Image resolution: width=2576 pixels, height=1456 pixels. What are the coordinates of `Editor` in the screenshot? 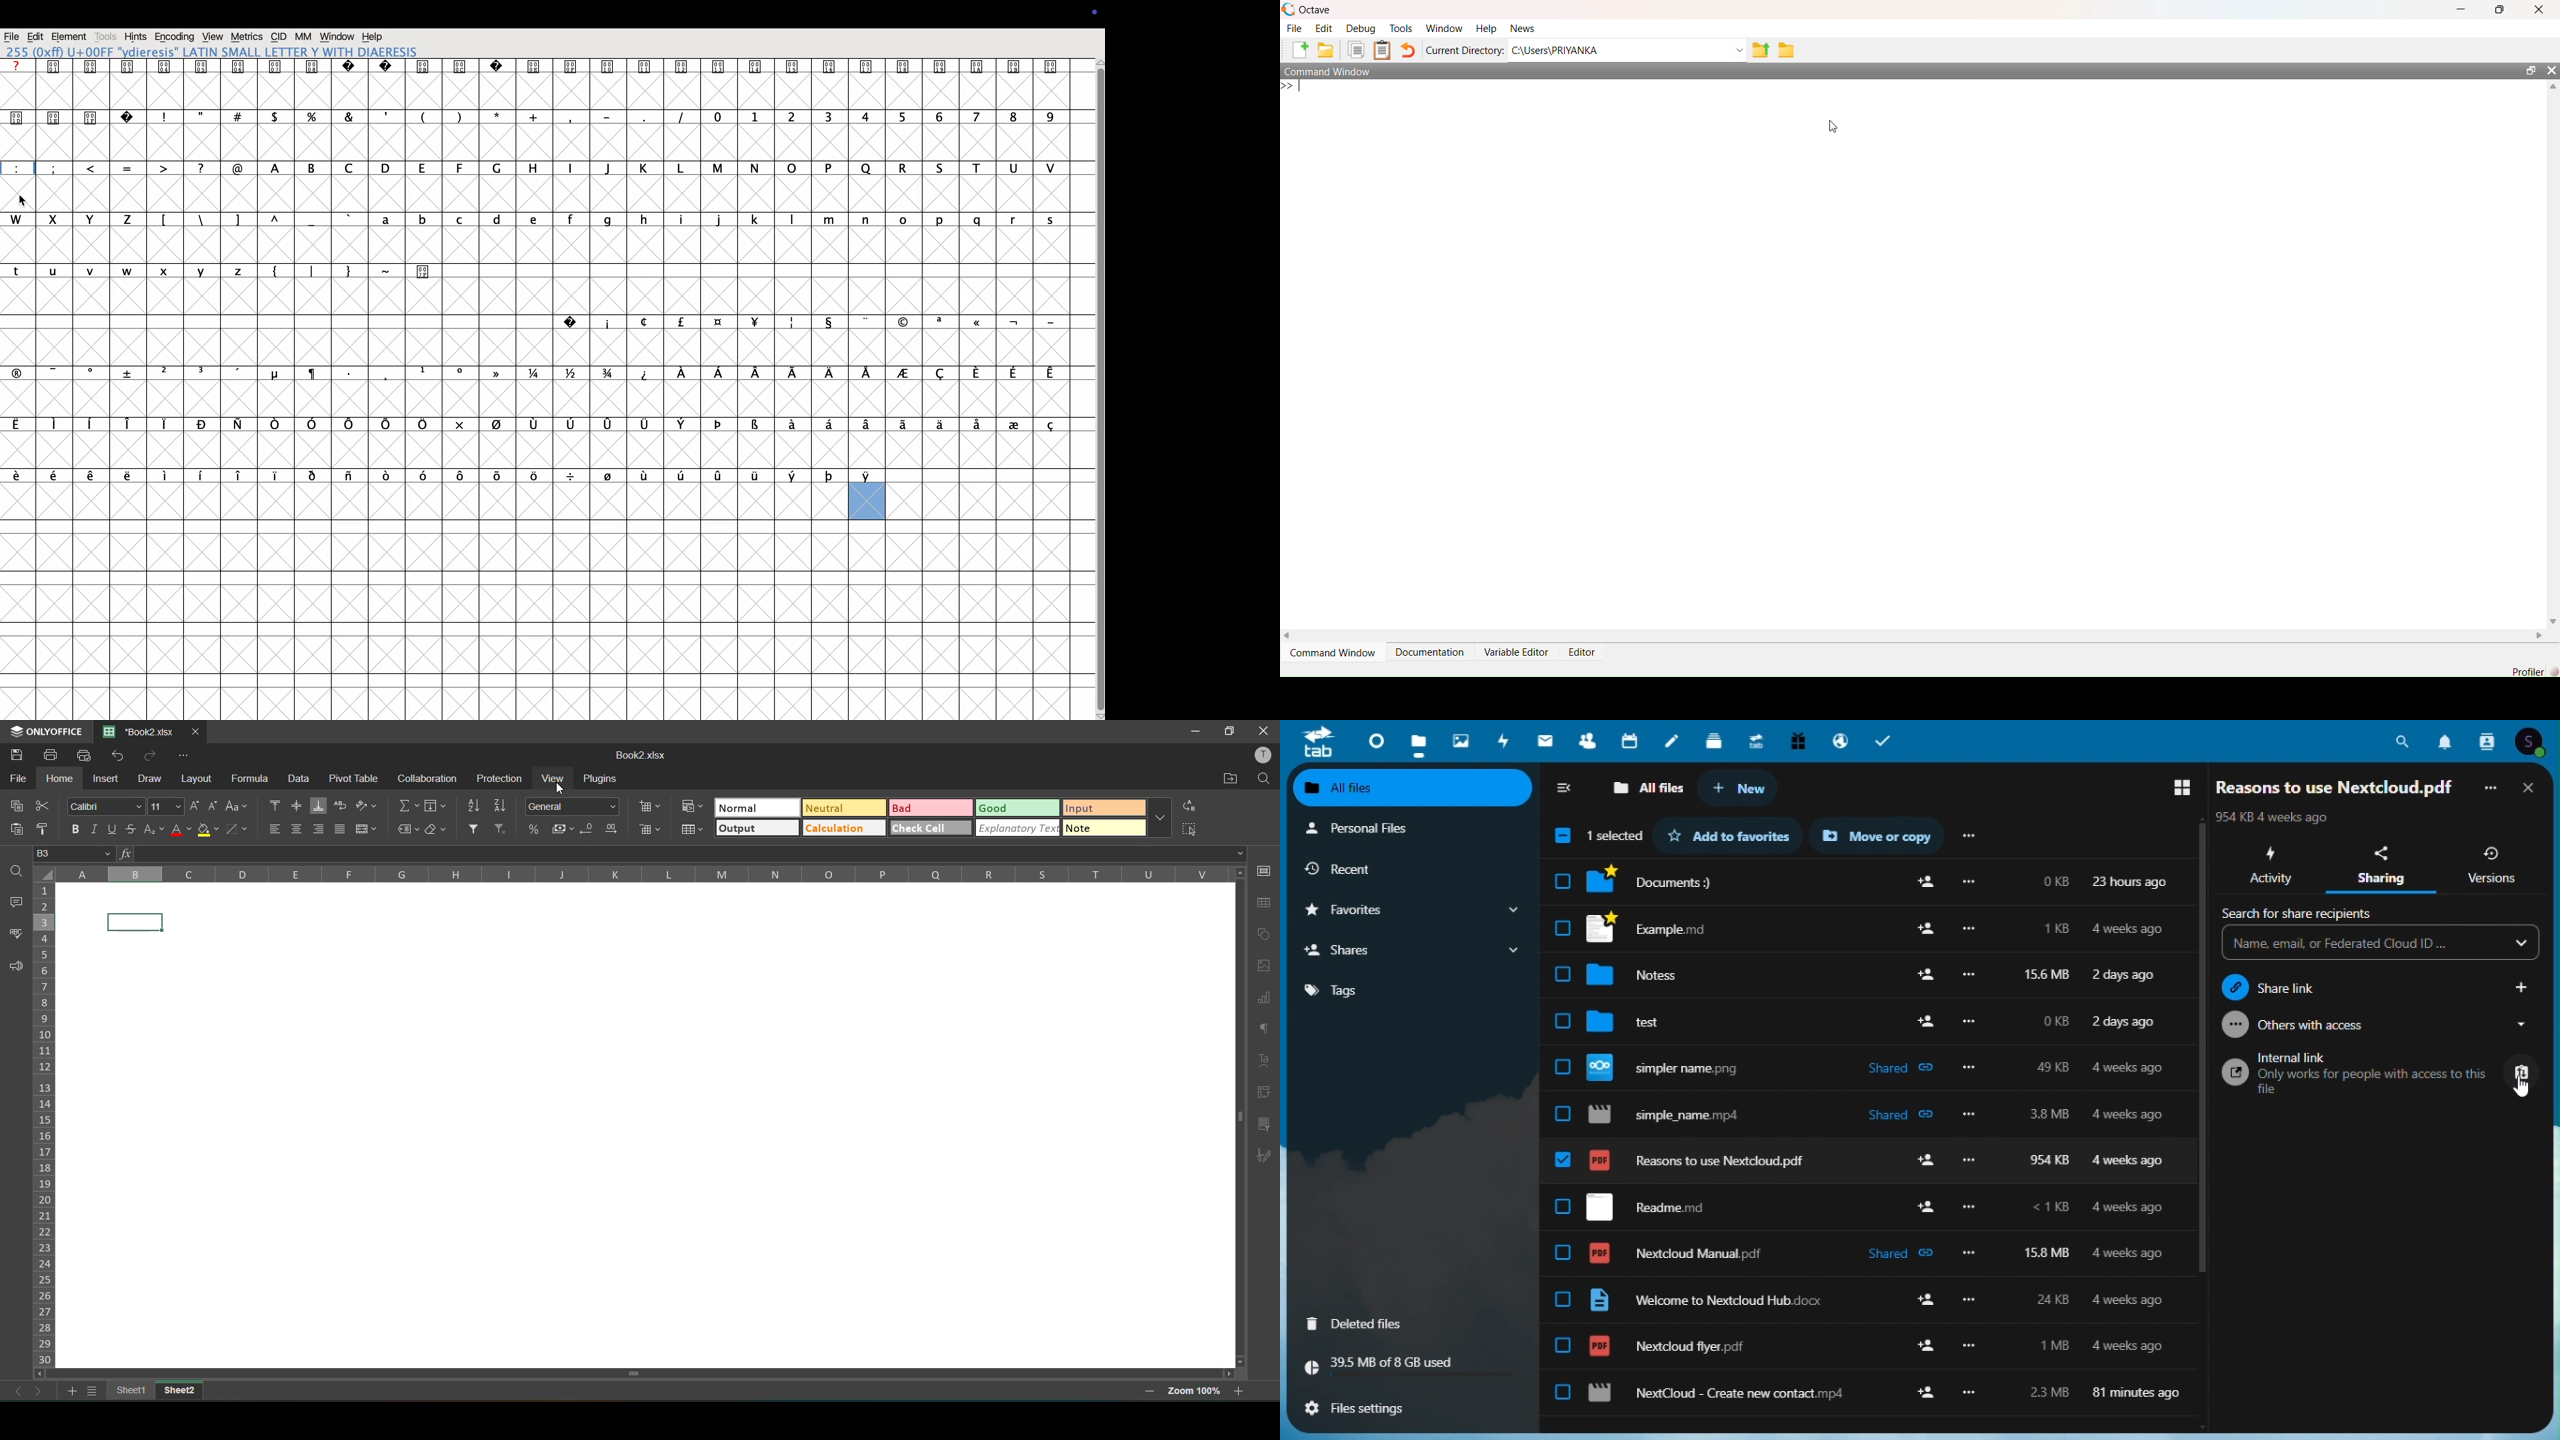 It's located at (1581, 653).